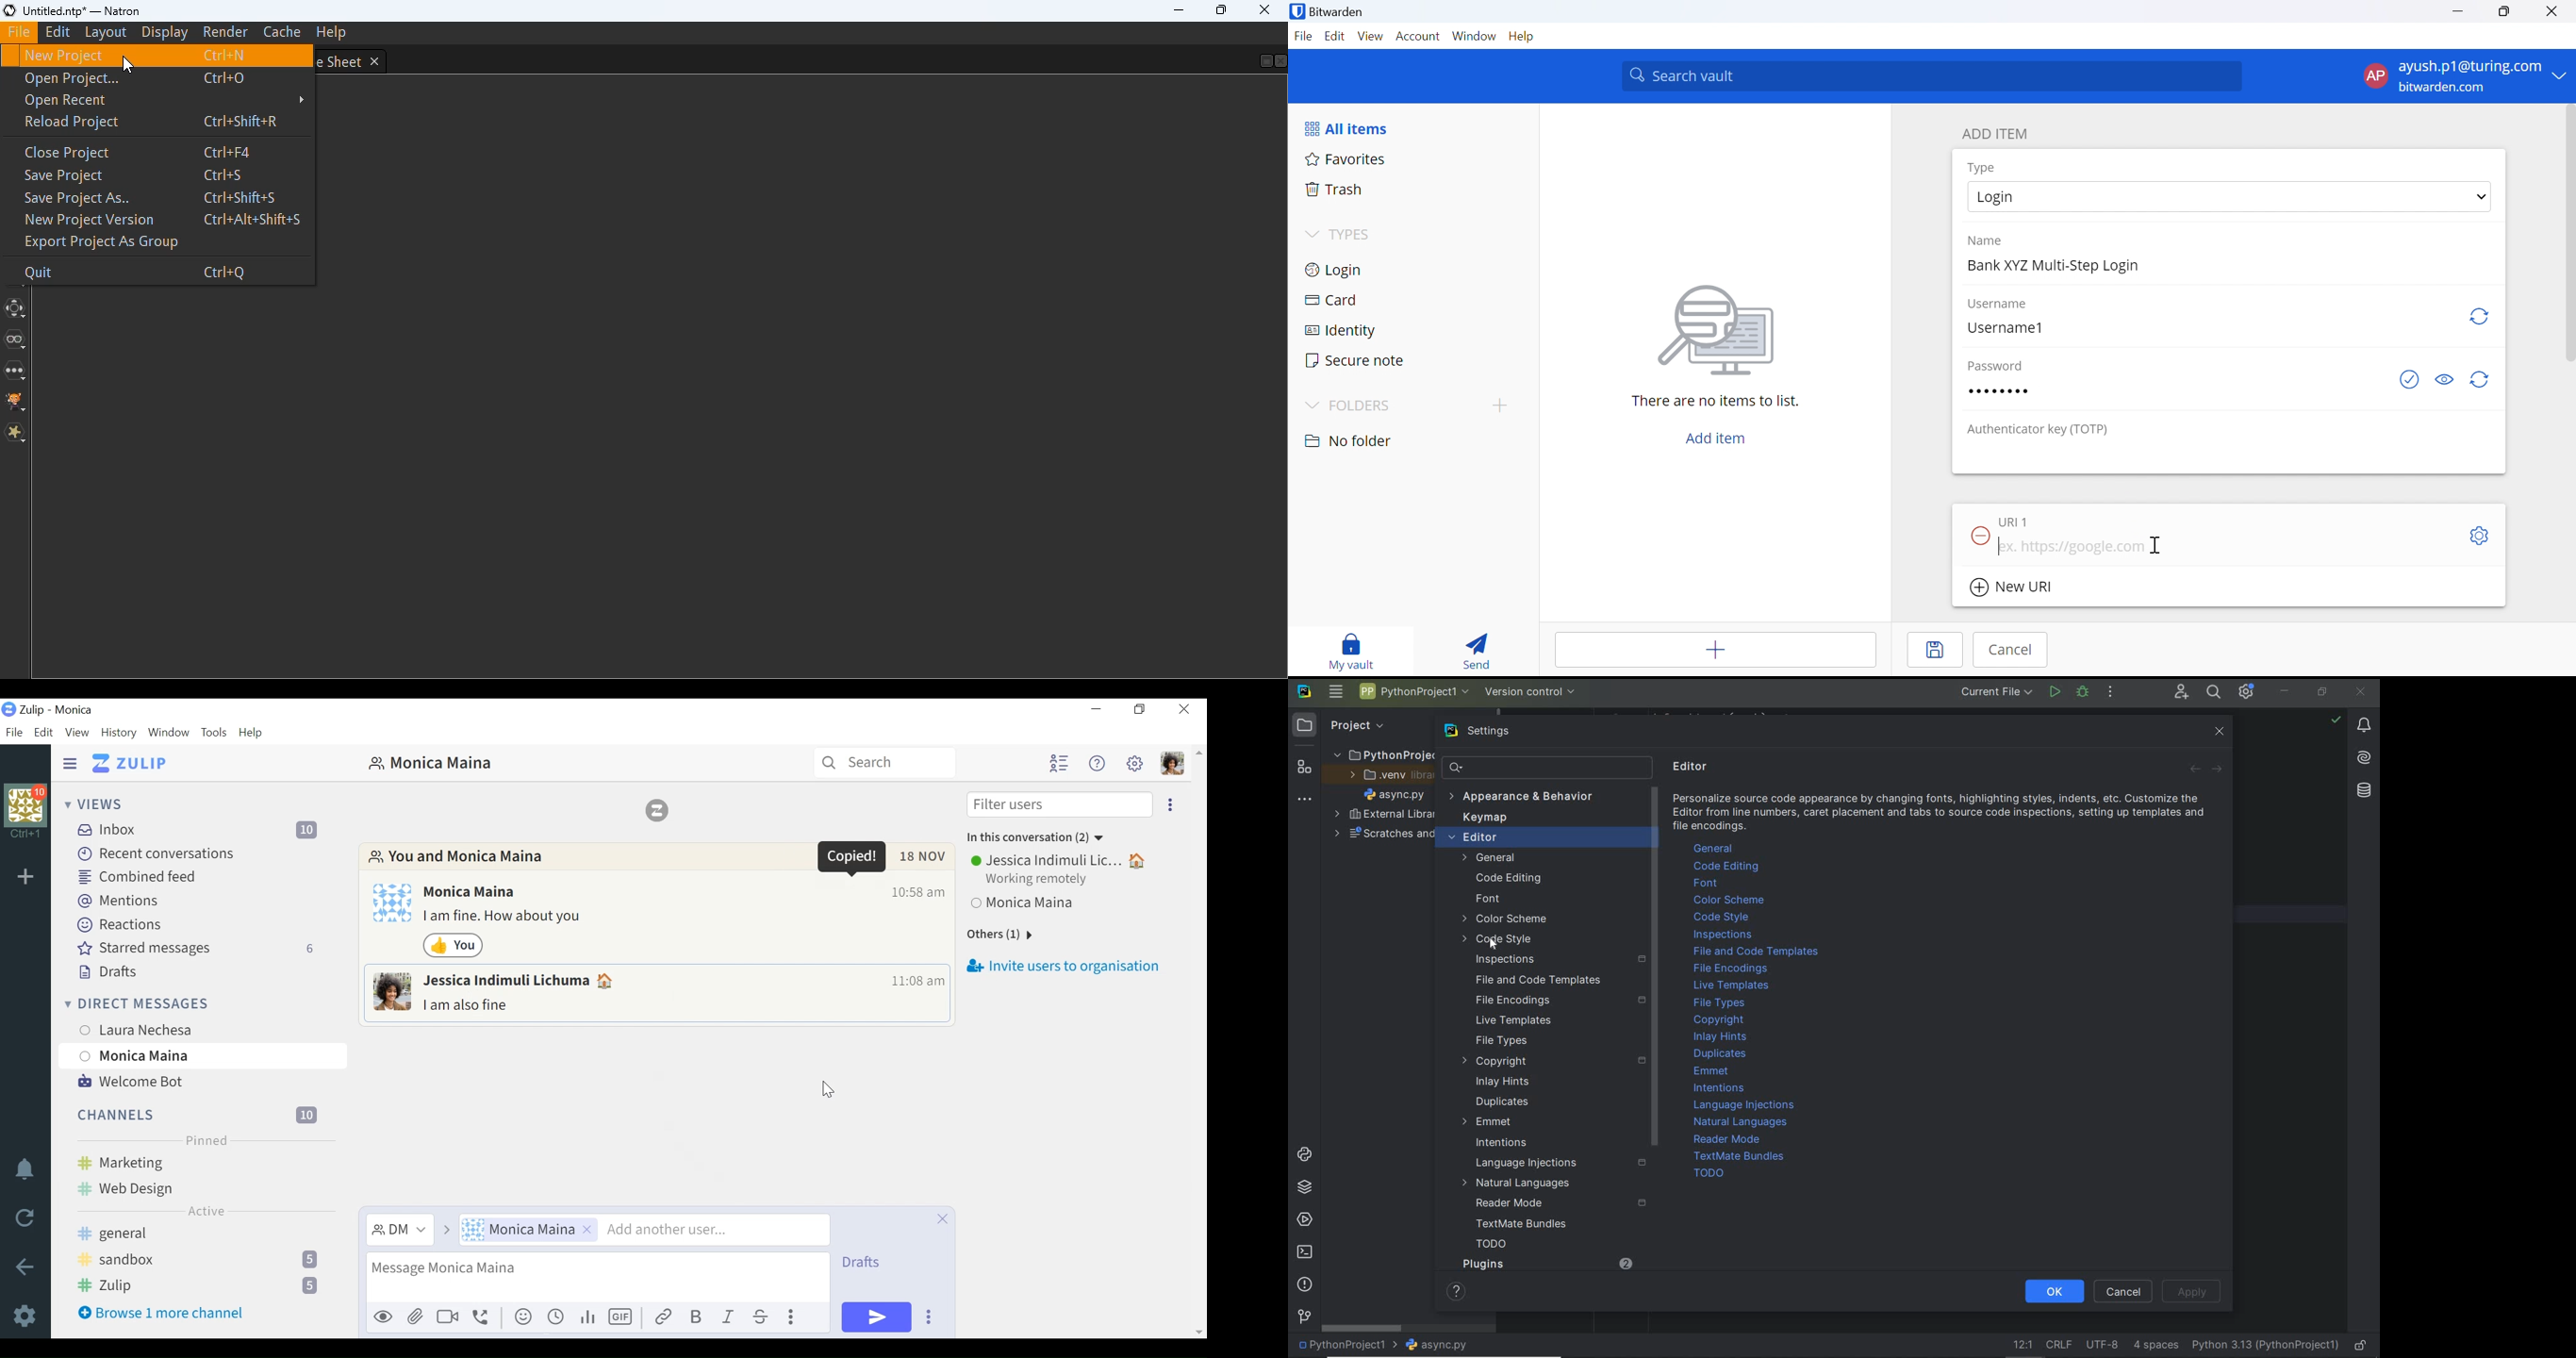  I want to click on Zulip logo, so click(661, 810).